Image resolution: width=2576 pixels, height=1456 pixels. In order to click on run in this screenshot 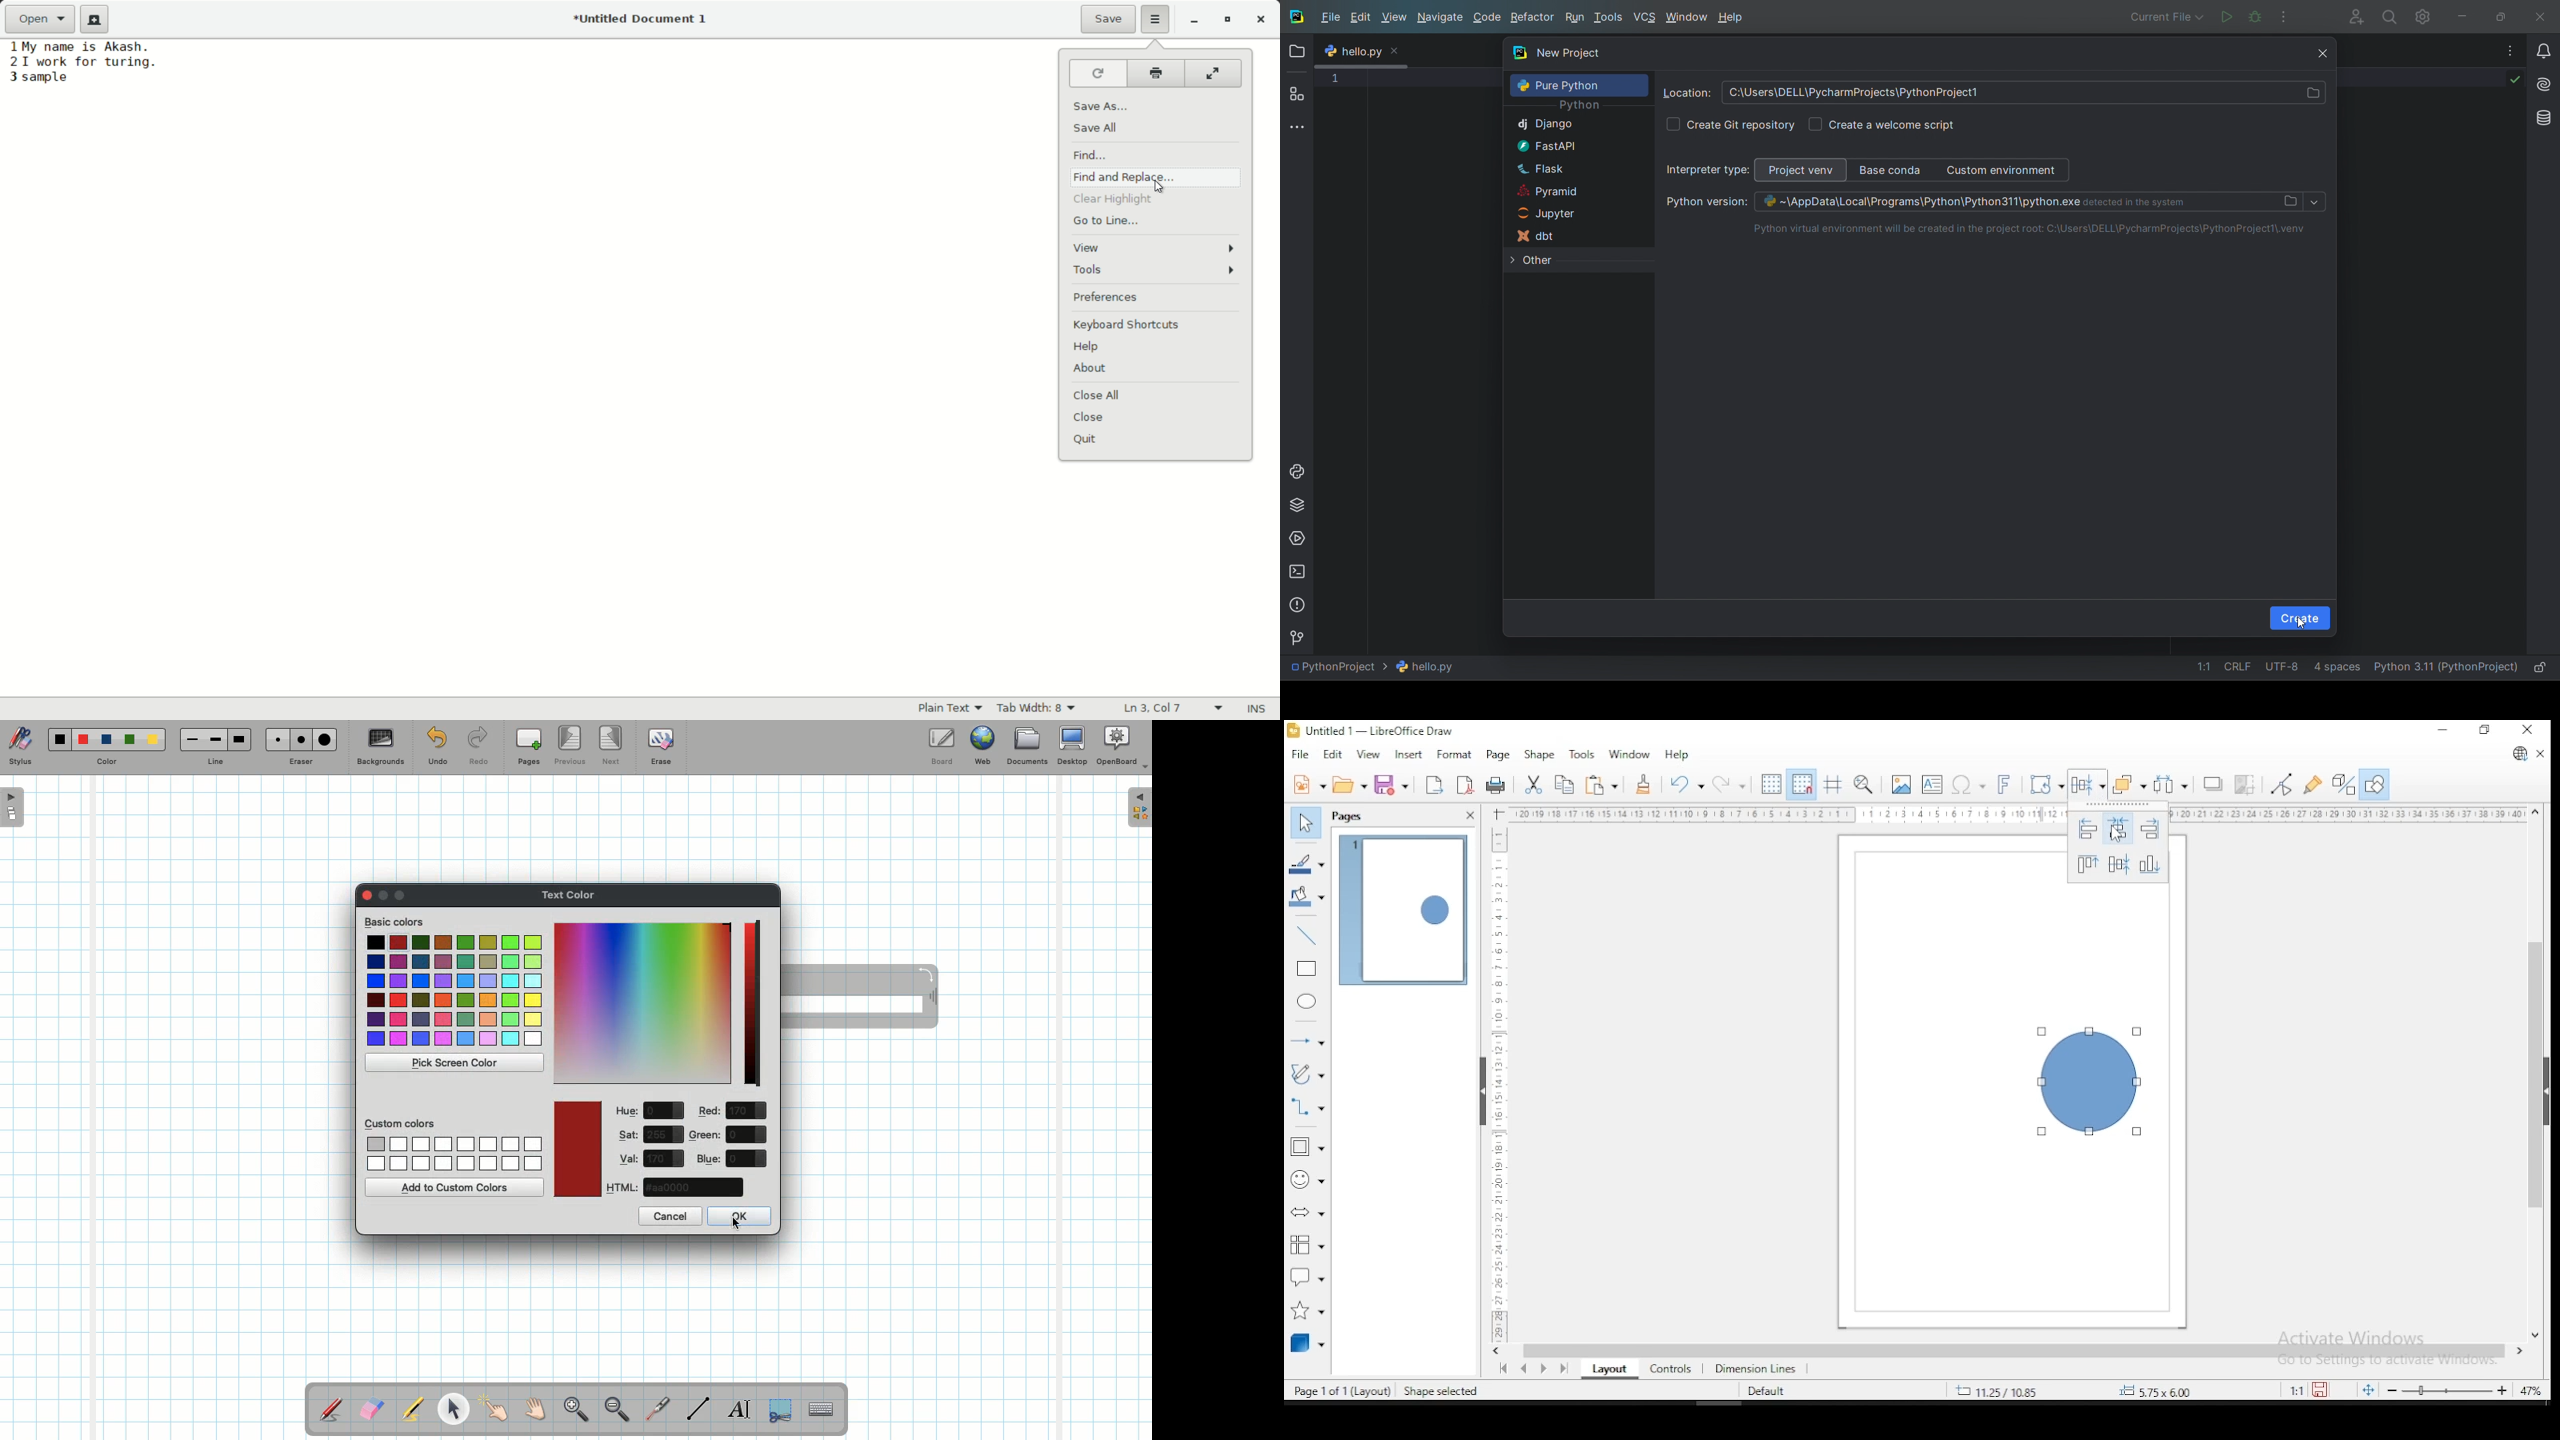, I will do `click(1575, 18)`.